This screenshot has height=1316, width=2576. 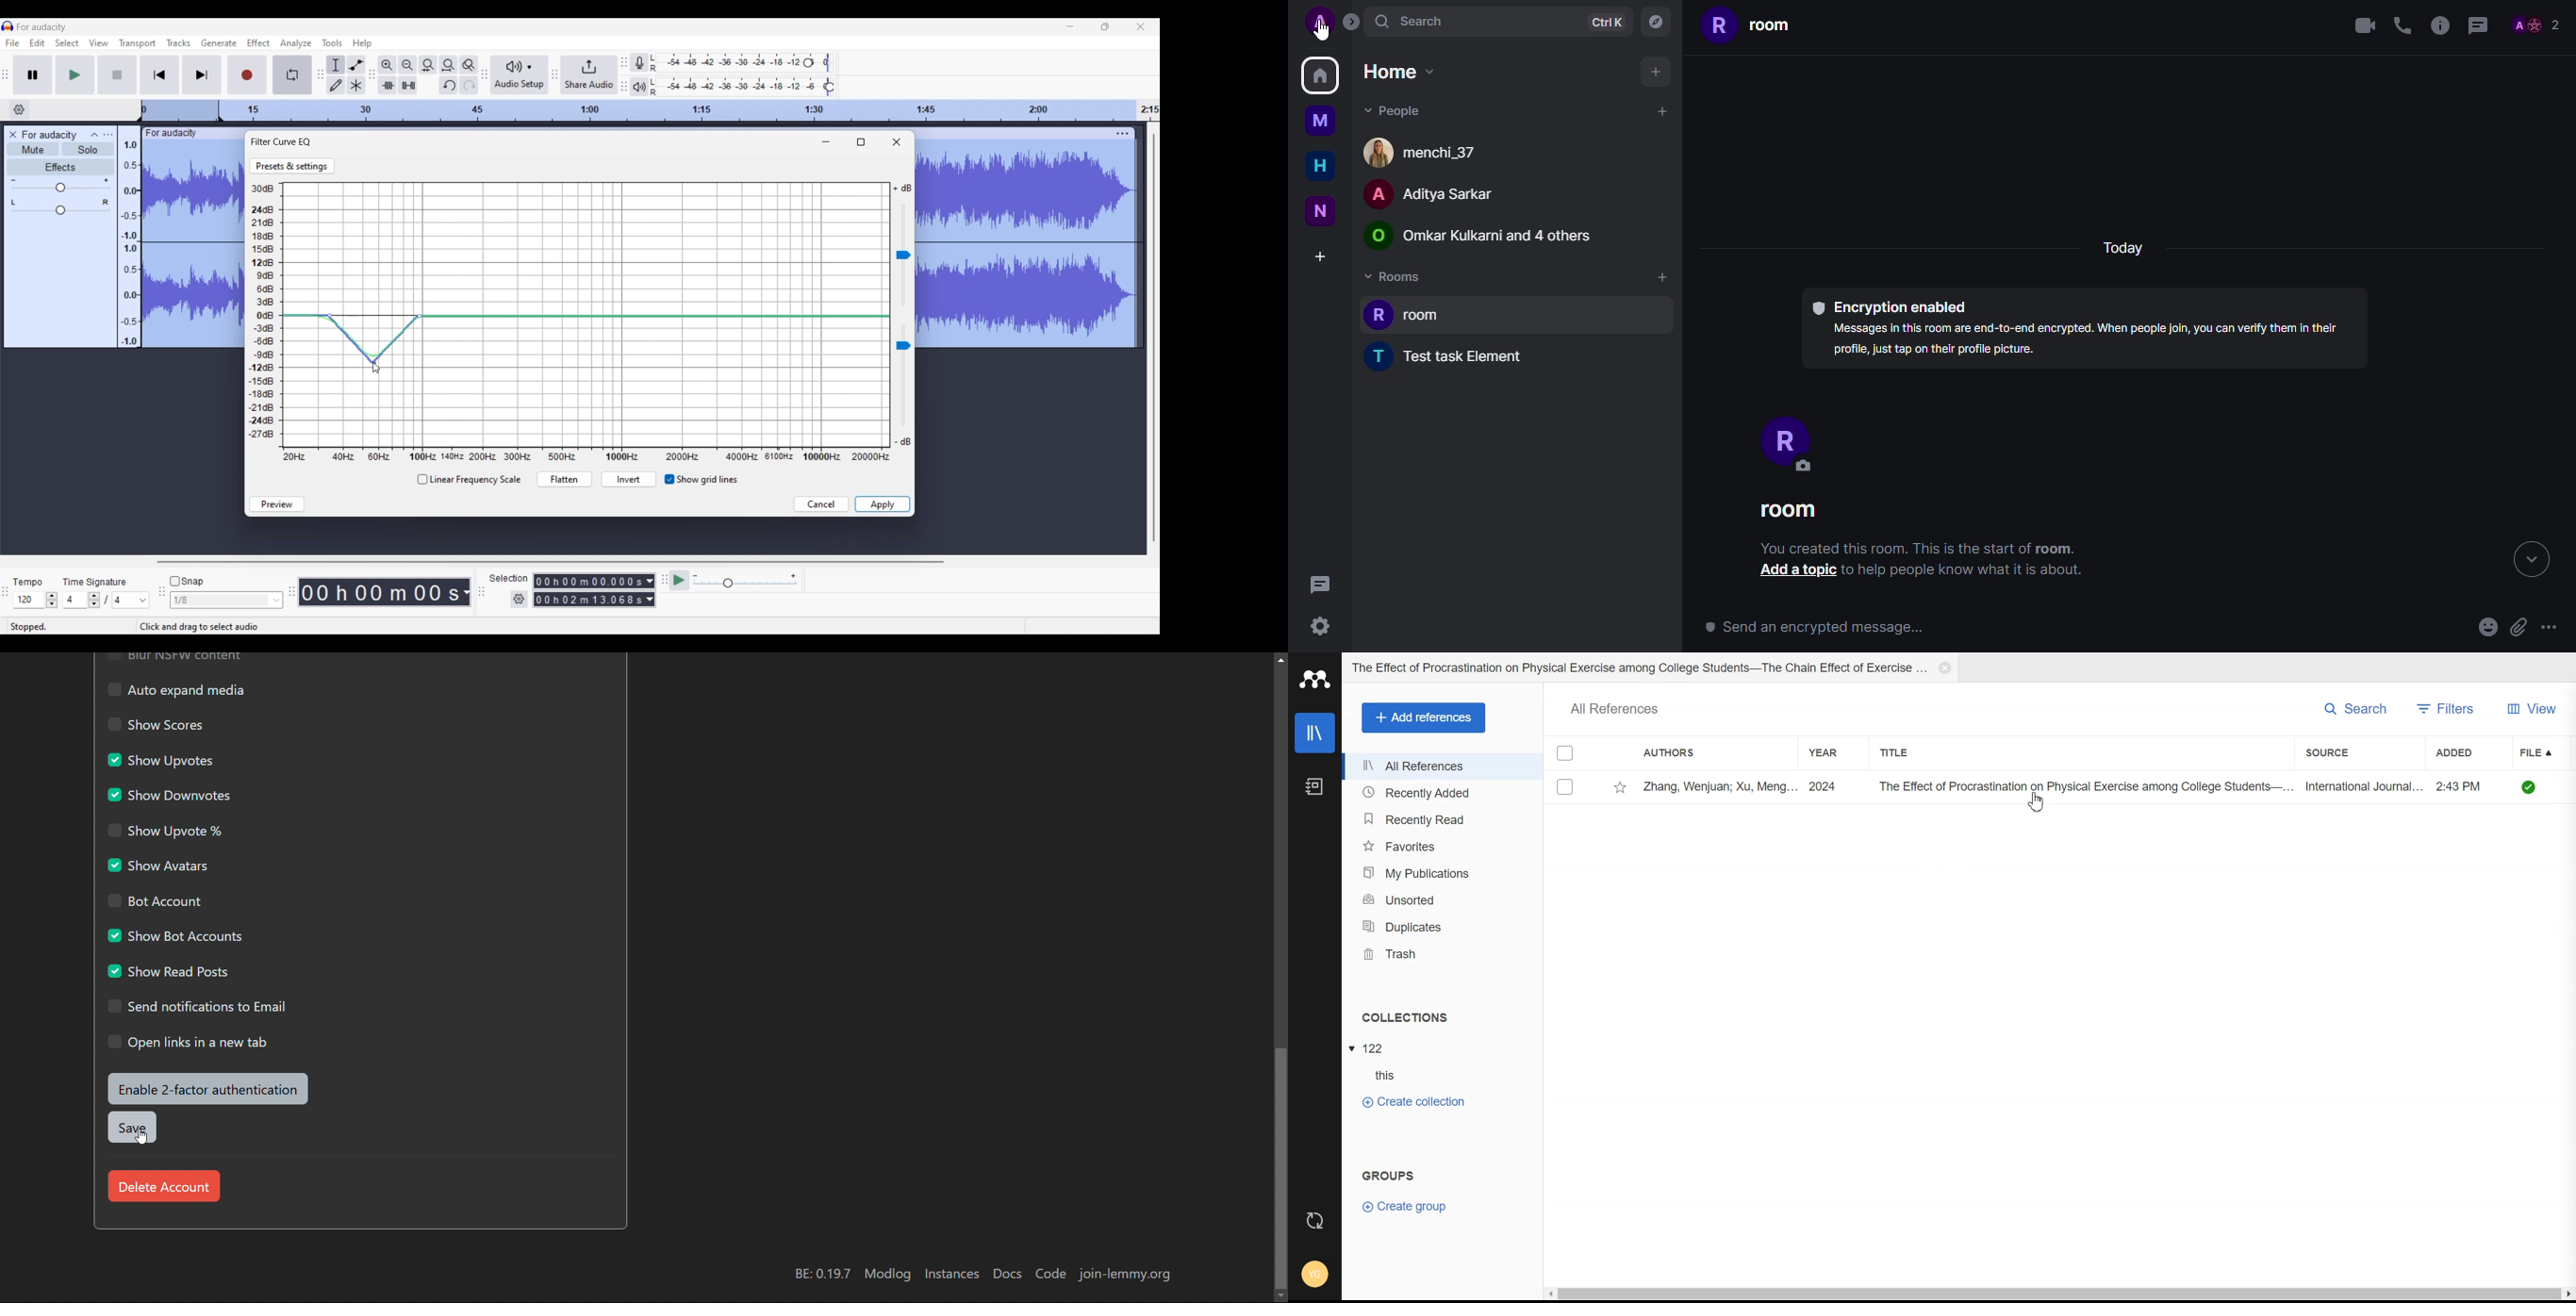 What do you see at coordinates (1433, 194) in the screenshot?
I see `people` at bounding box center [1433, 194].